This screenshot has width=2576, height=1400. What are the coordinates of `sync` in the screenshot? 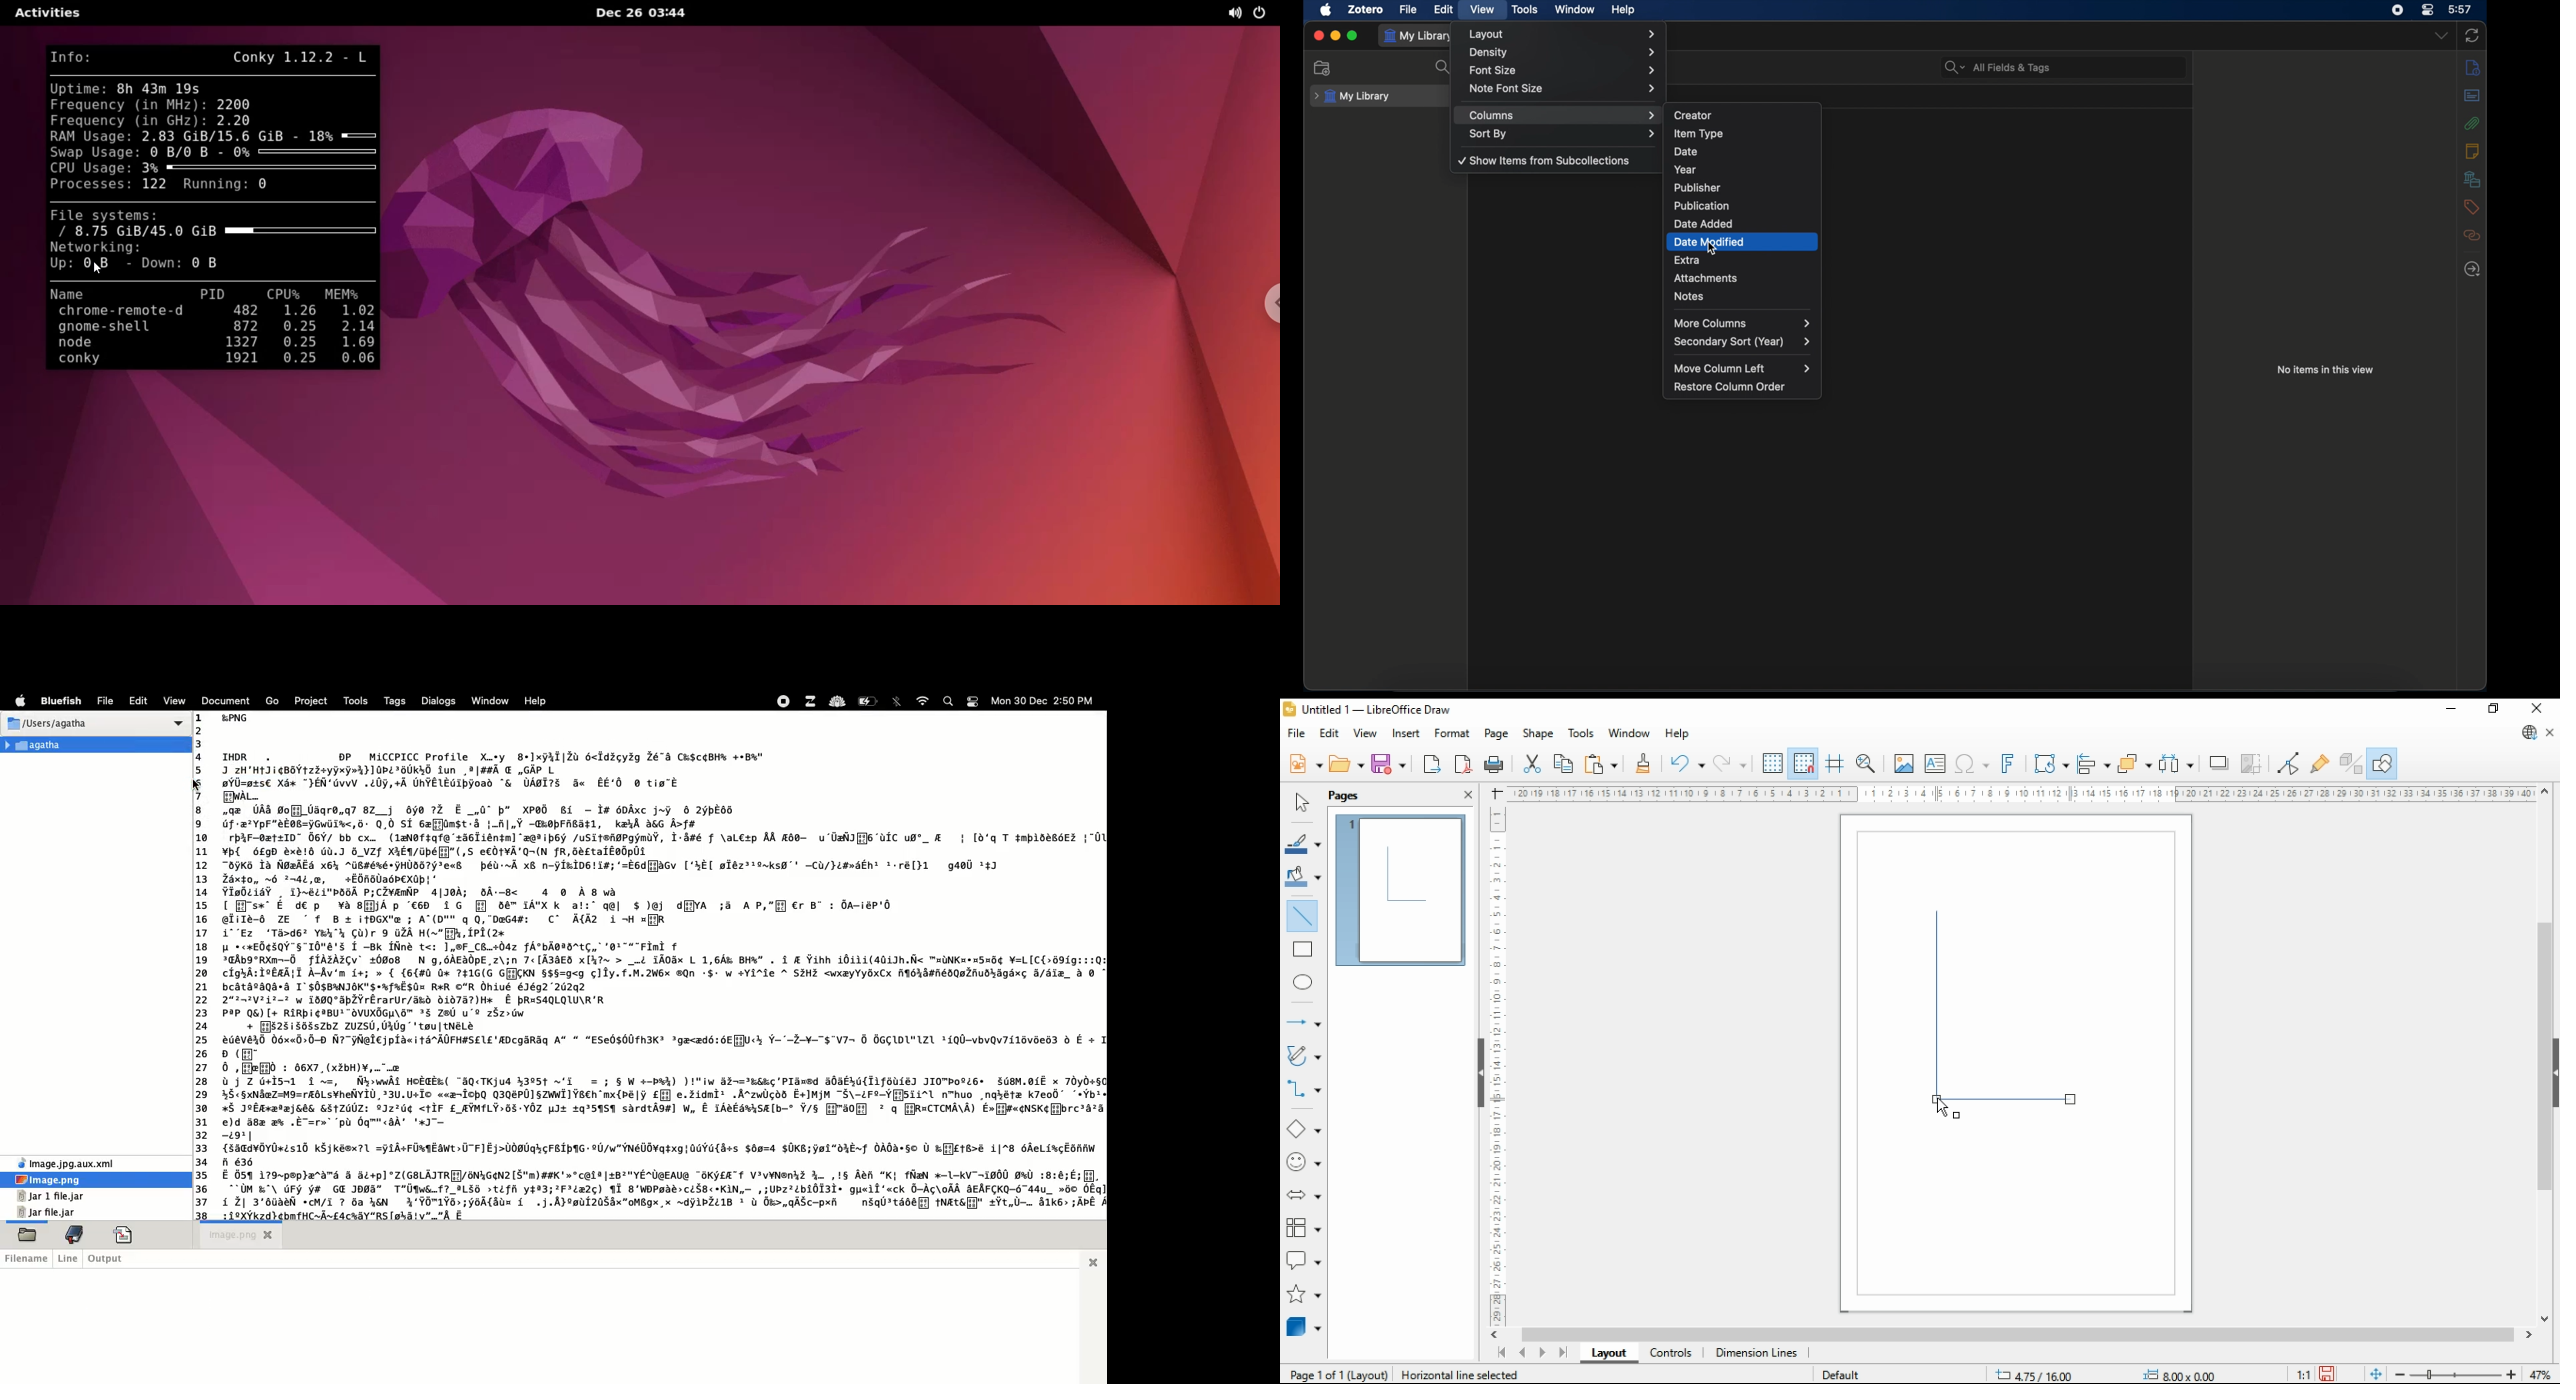 It's located at (2473, 37).